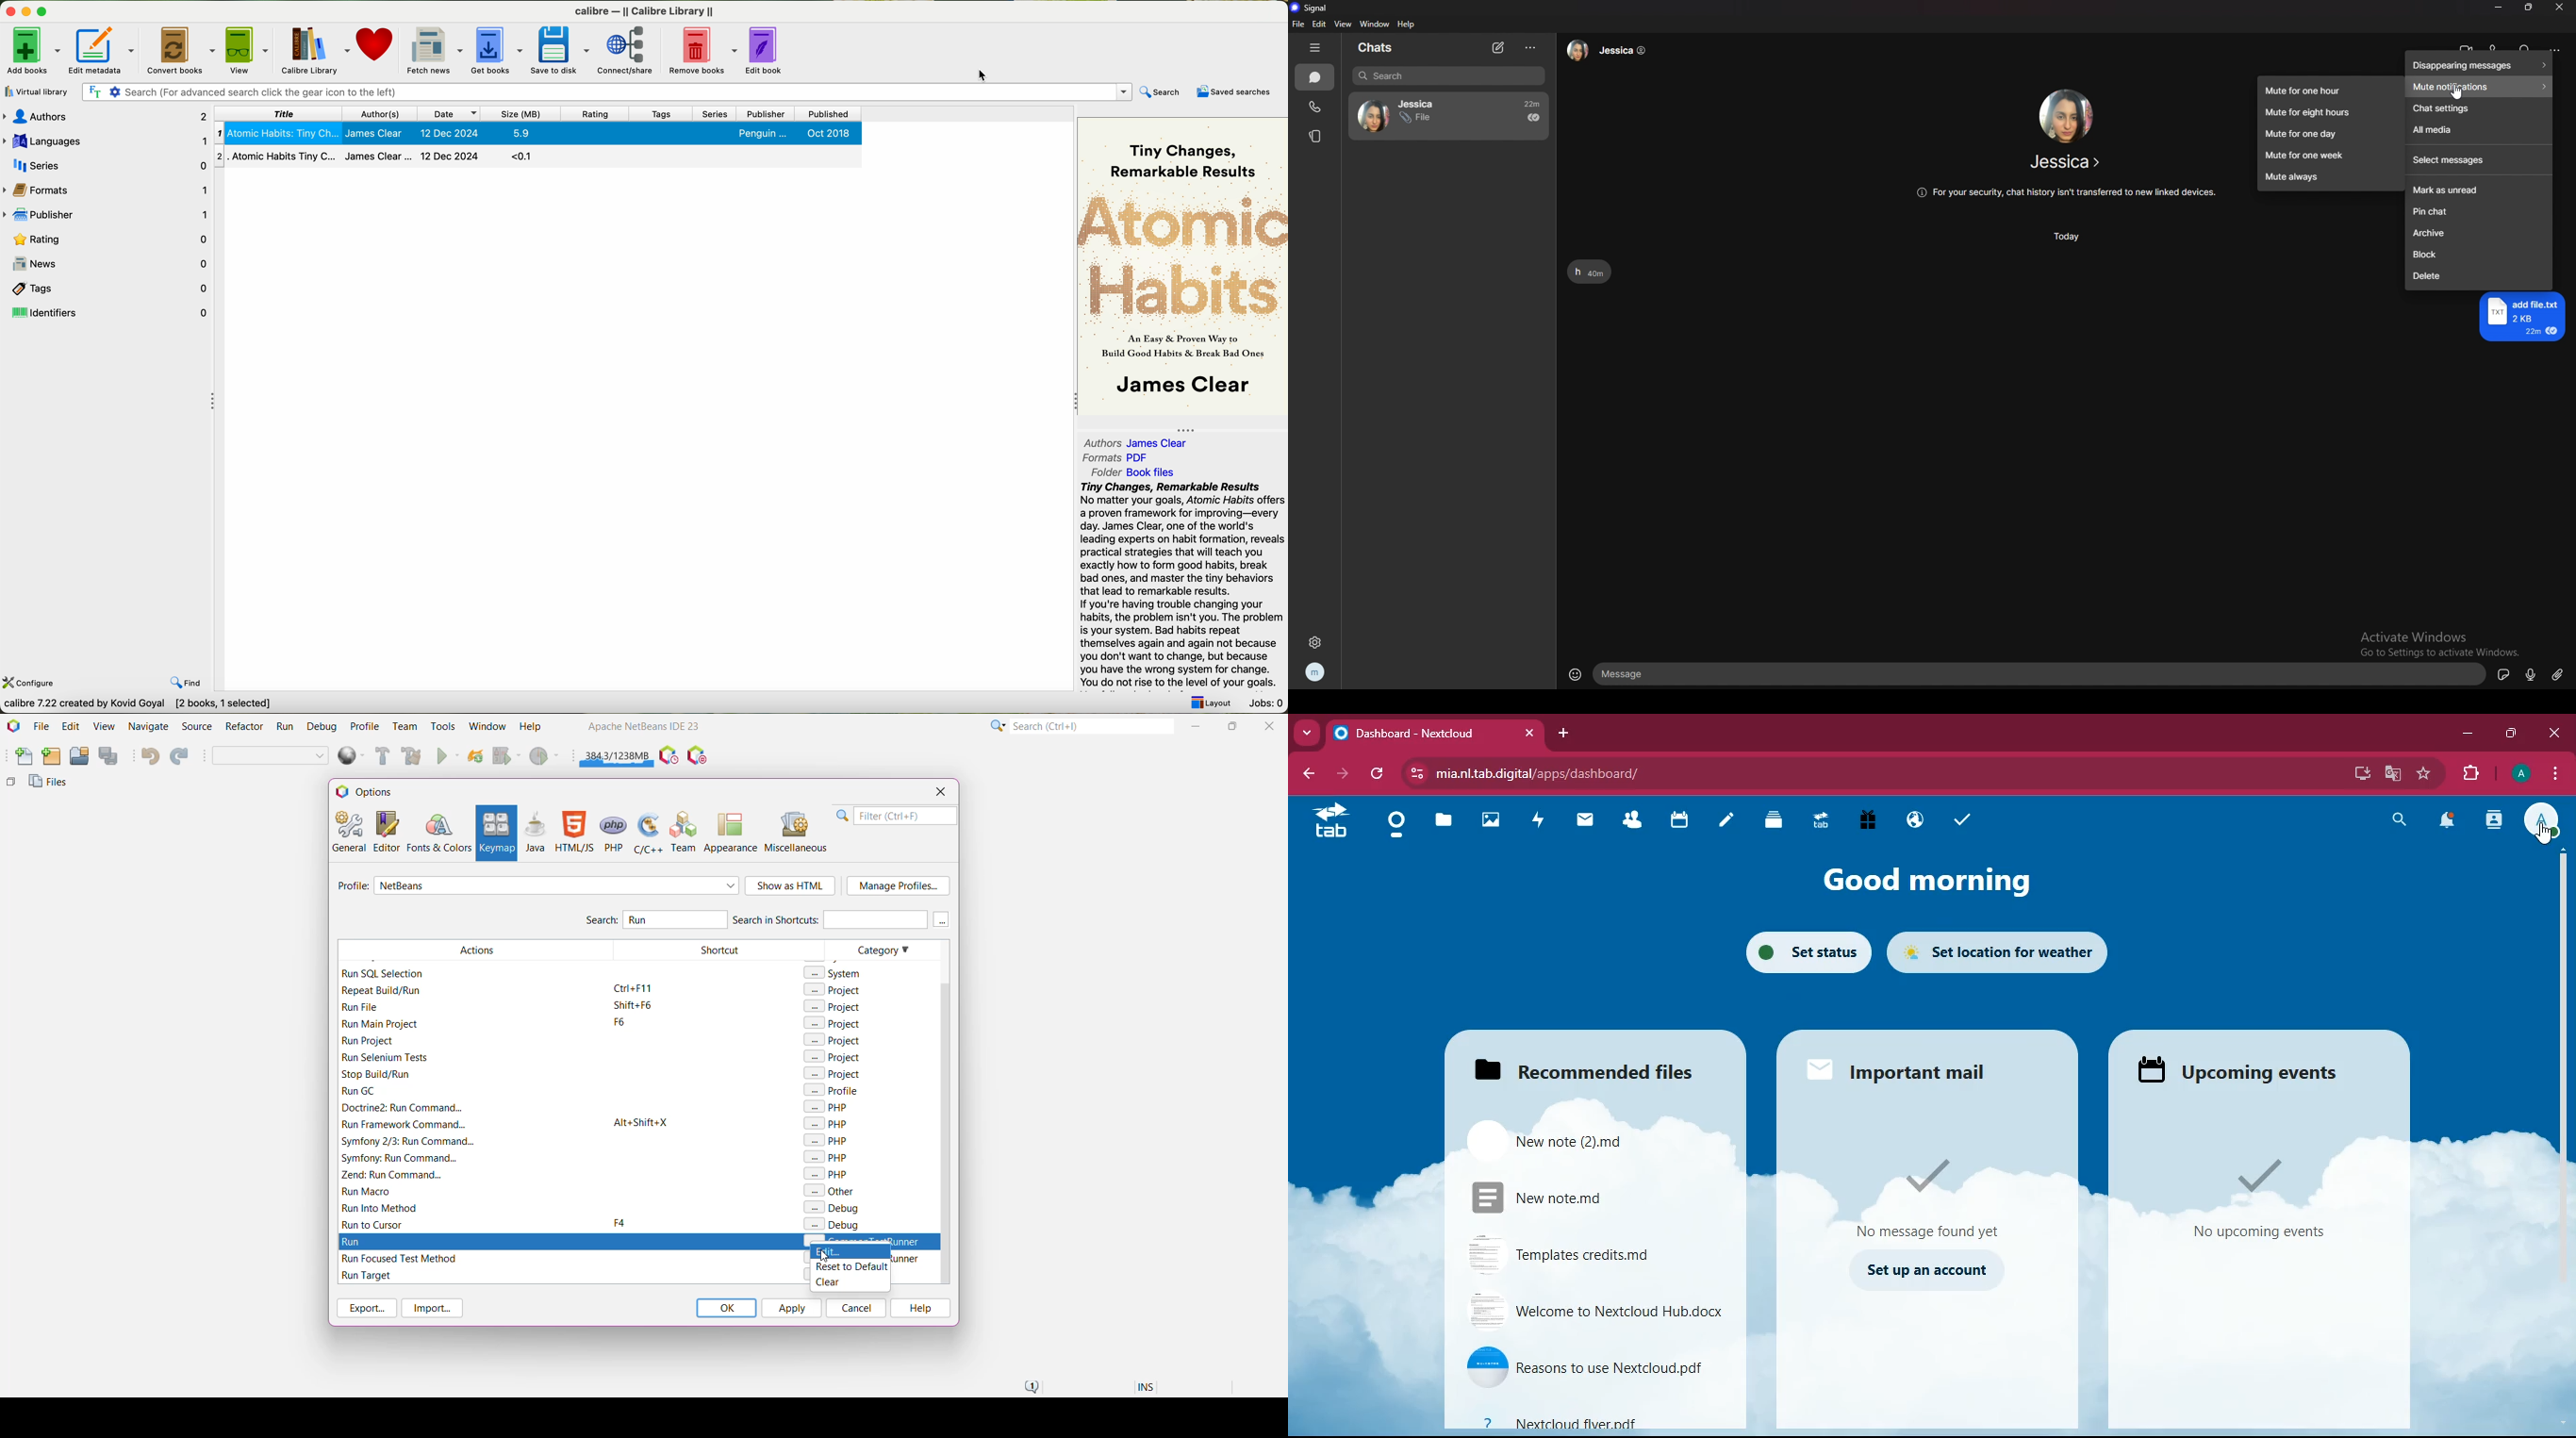 This screenshot has height=1456, width=2576. Describe the element at coordinates (1555, 774) in the screenshot. I see `url` at that location.